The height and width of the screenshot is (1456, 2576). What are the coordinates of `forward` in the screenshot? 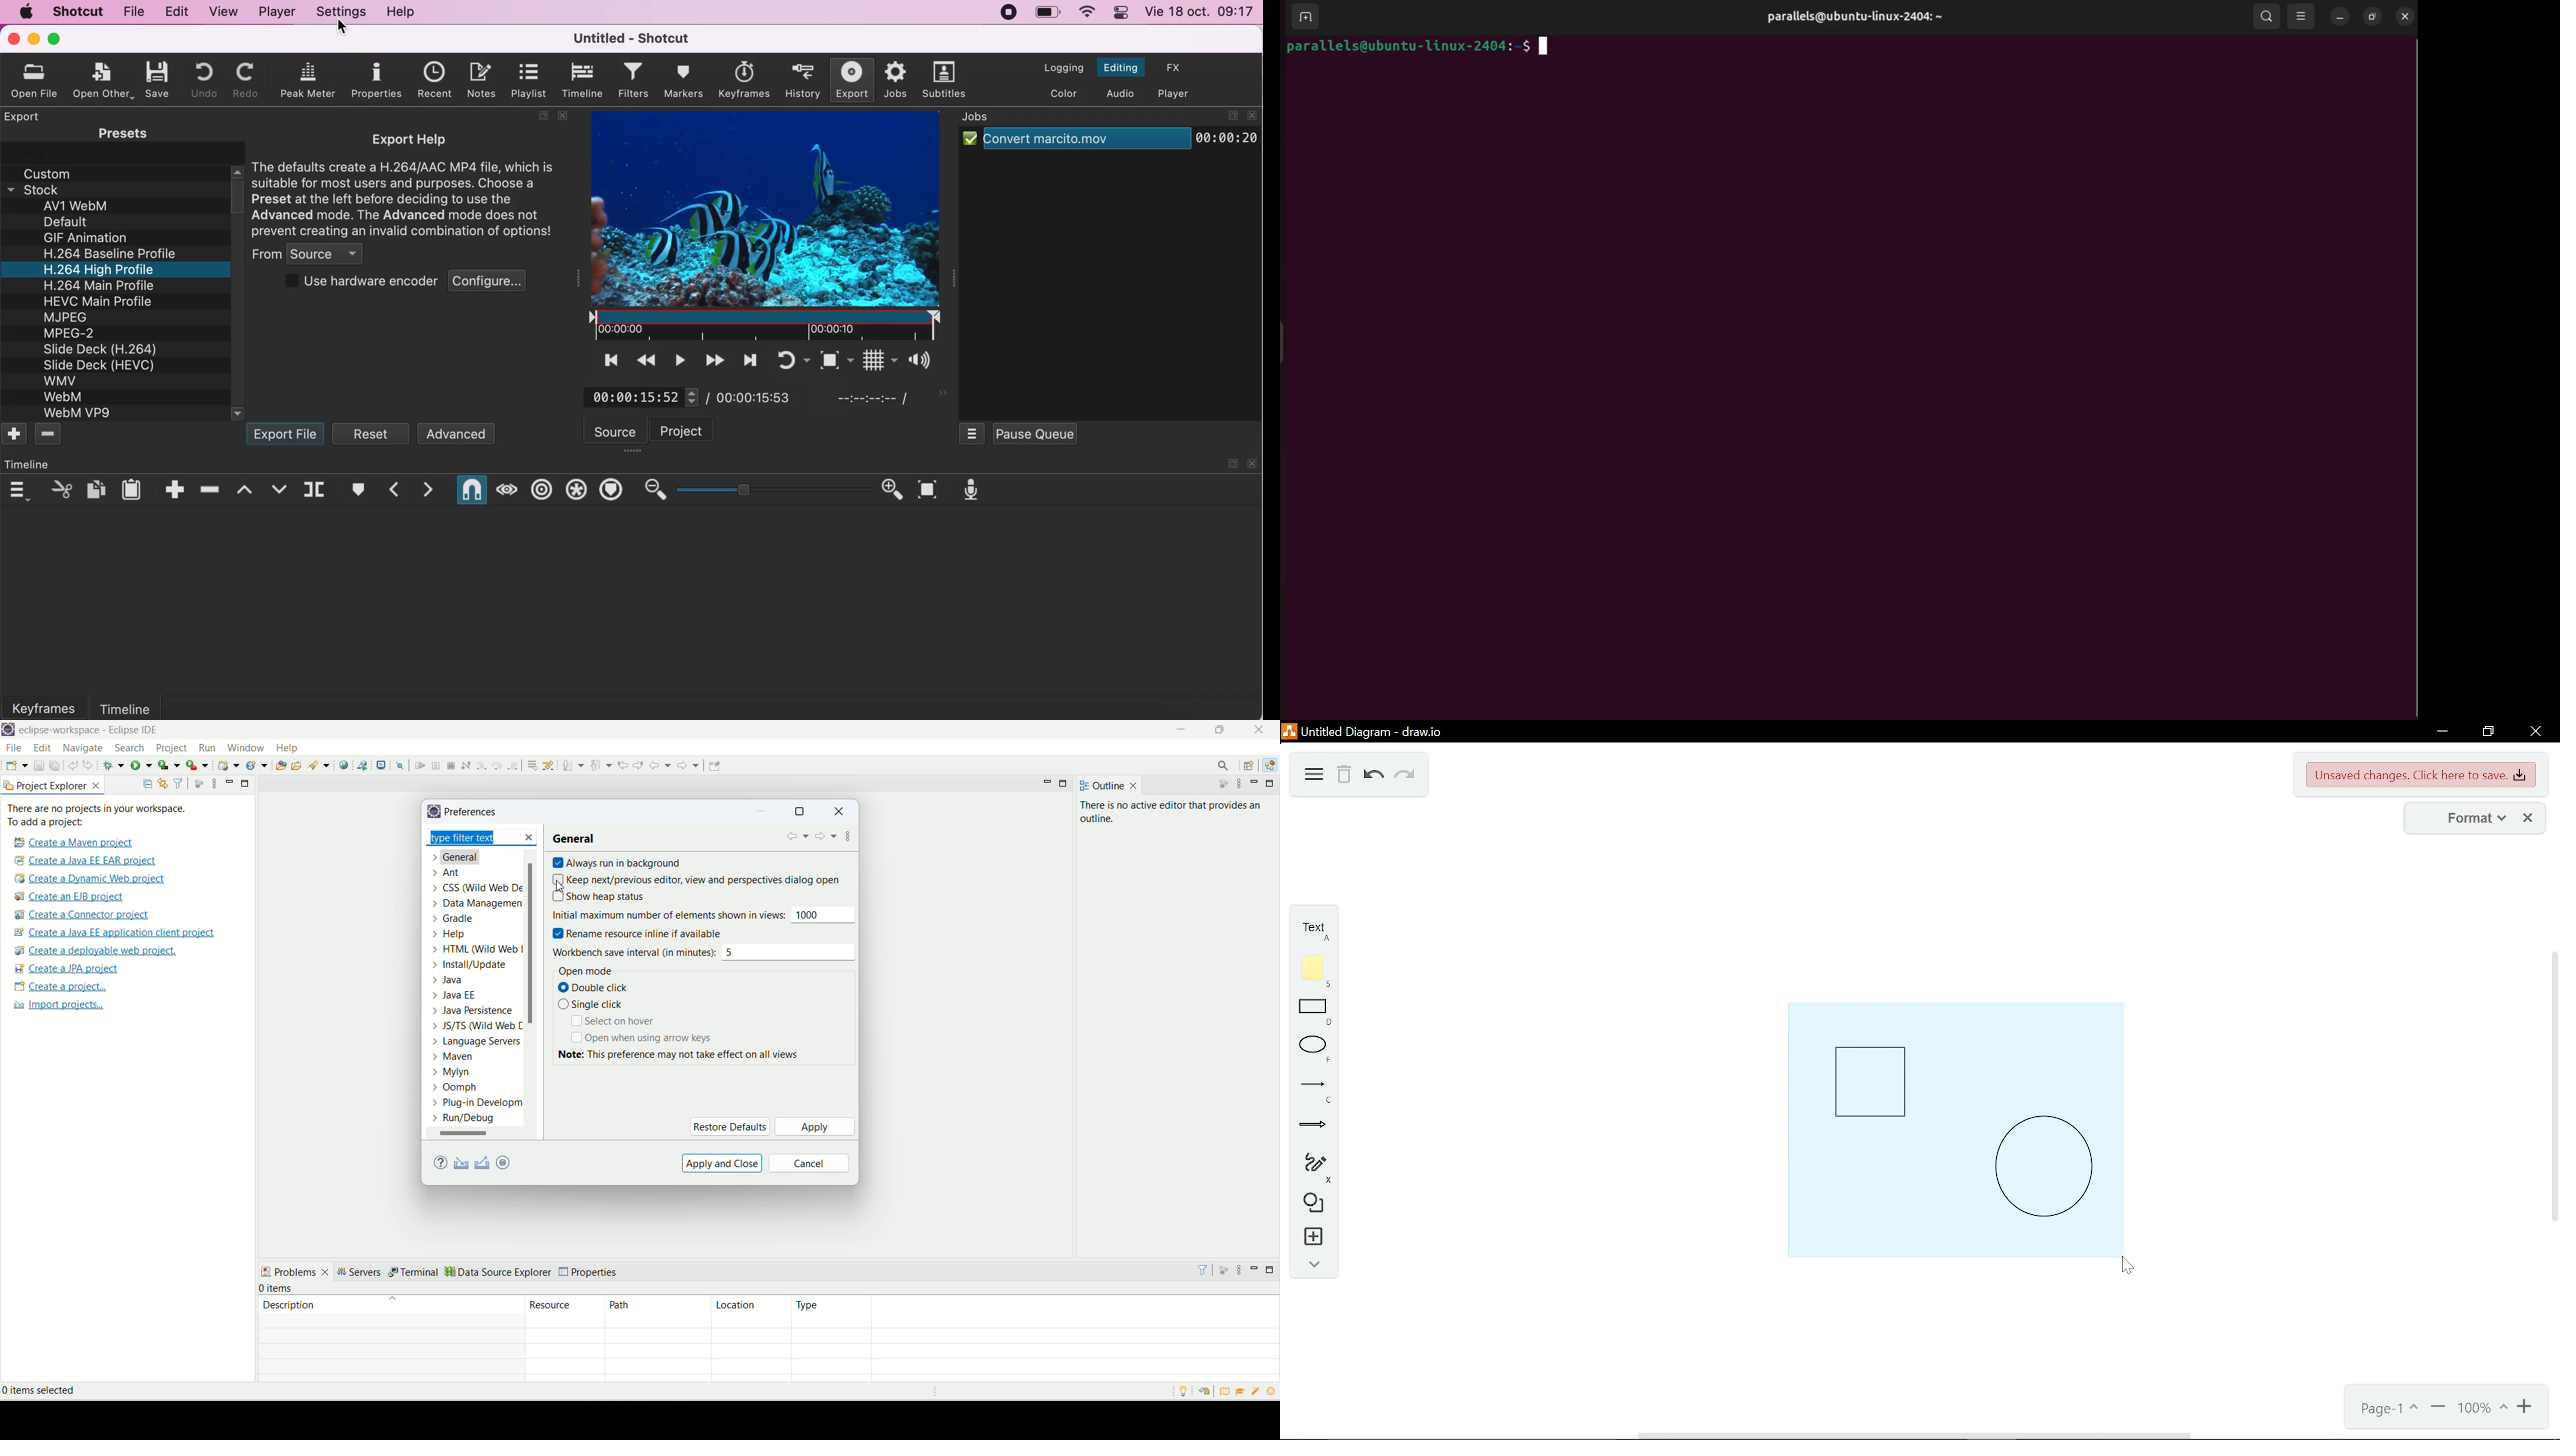 It's located at (826, 838).